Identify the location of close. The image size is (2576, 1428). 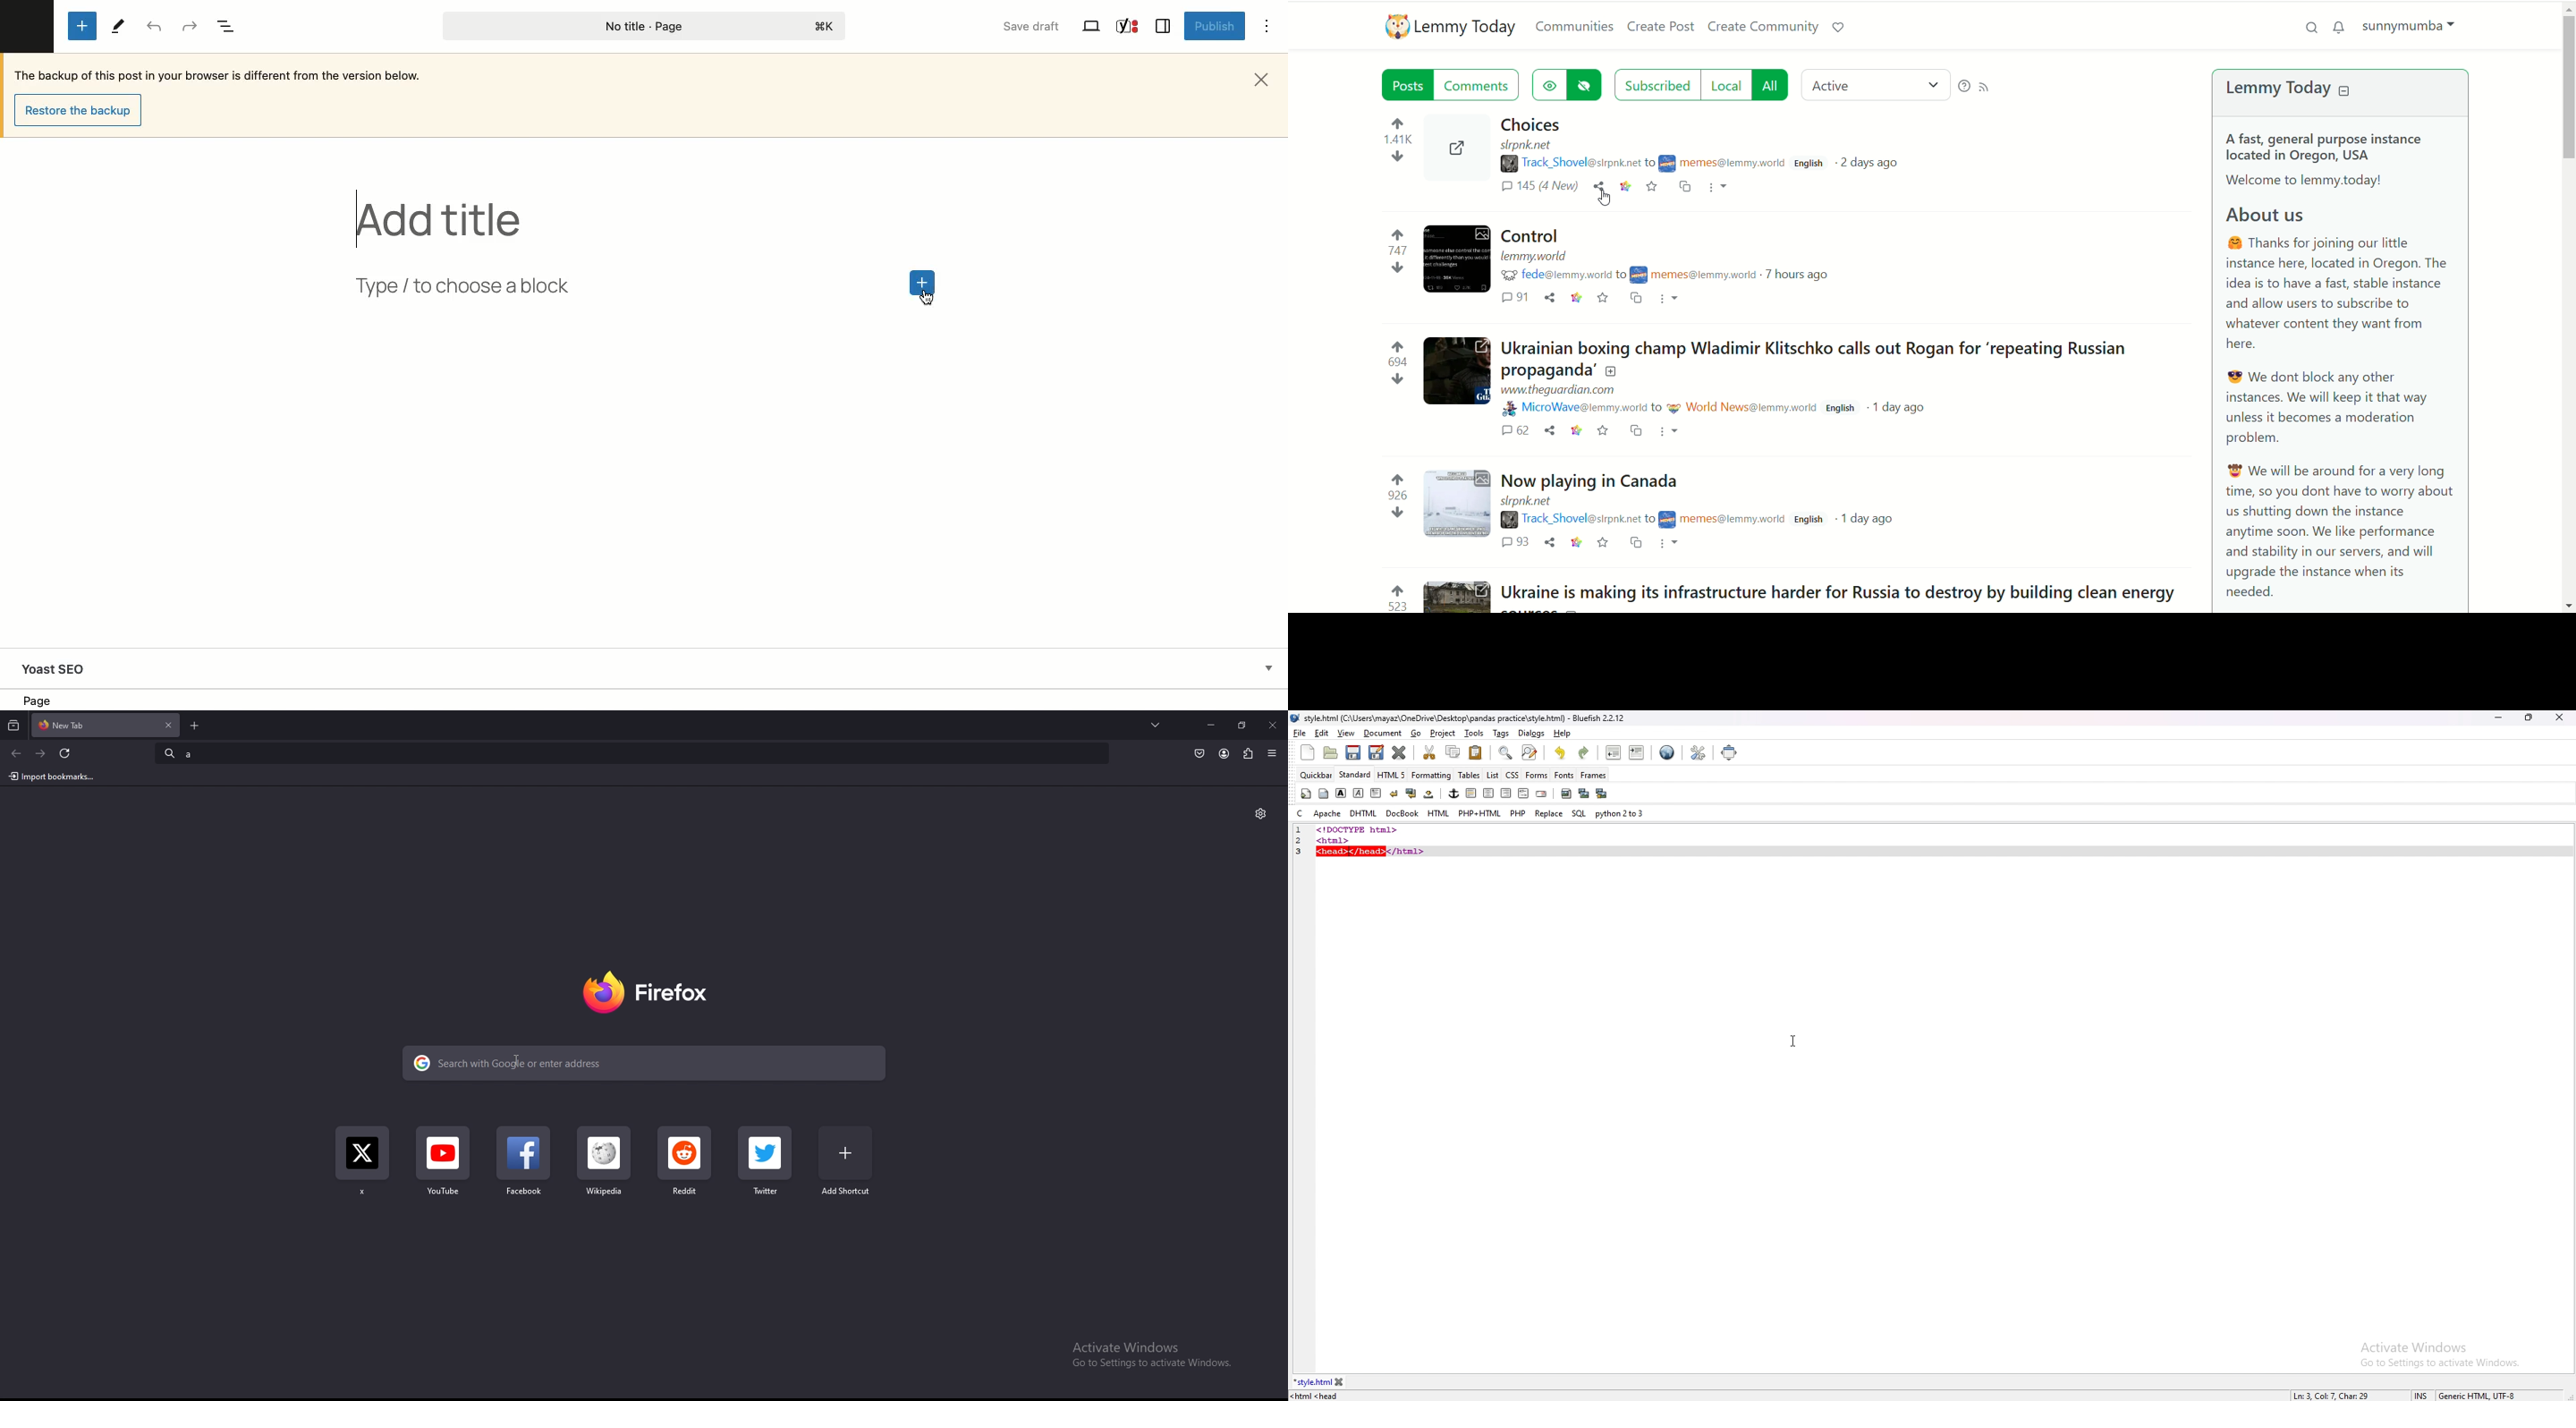
(2559, 717).